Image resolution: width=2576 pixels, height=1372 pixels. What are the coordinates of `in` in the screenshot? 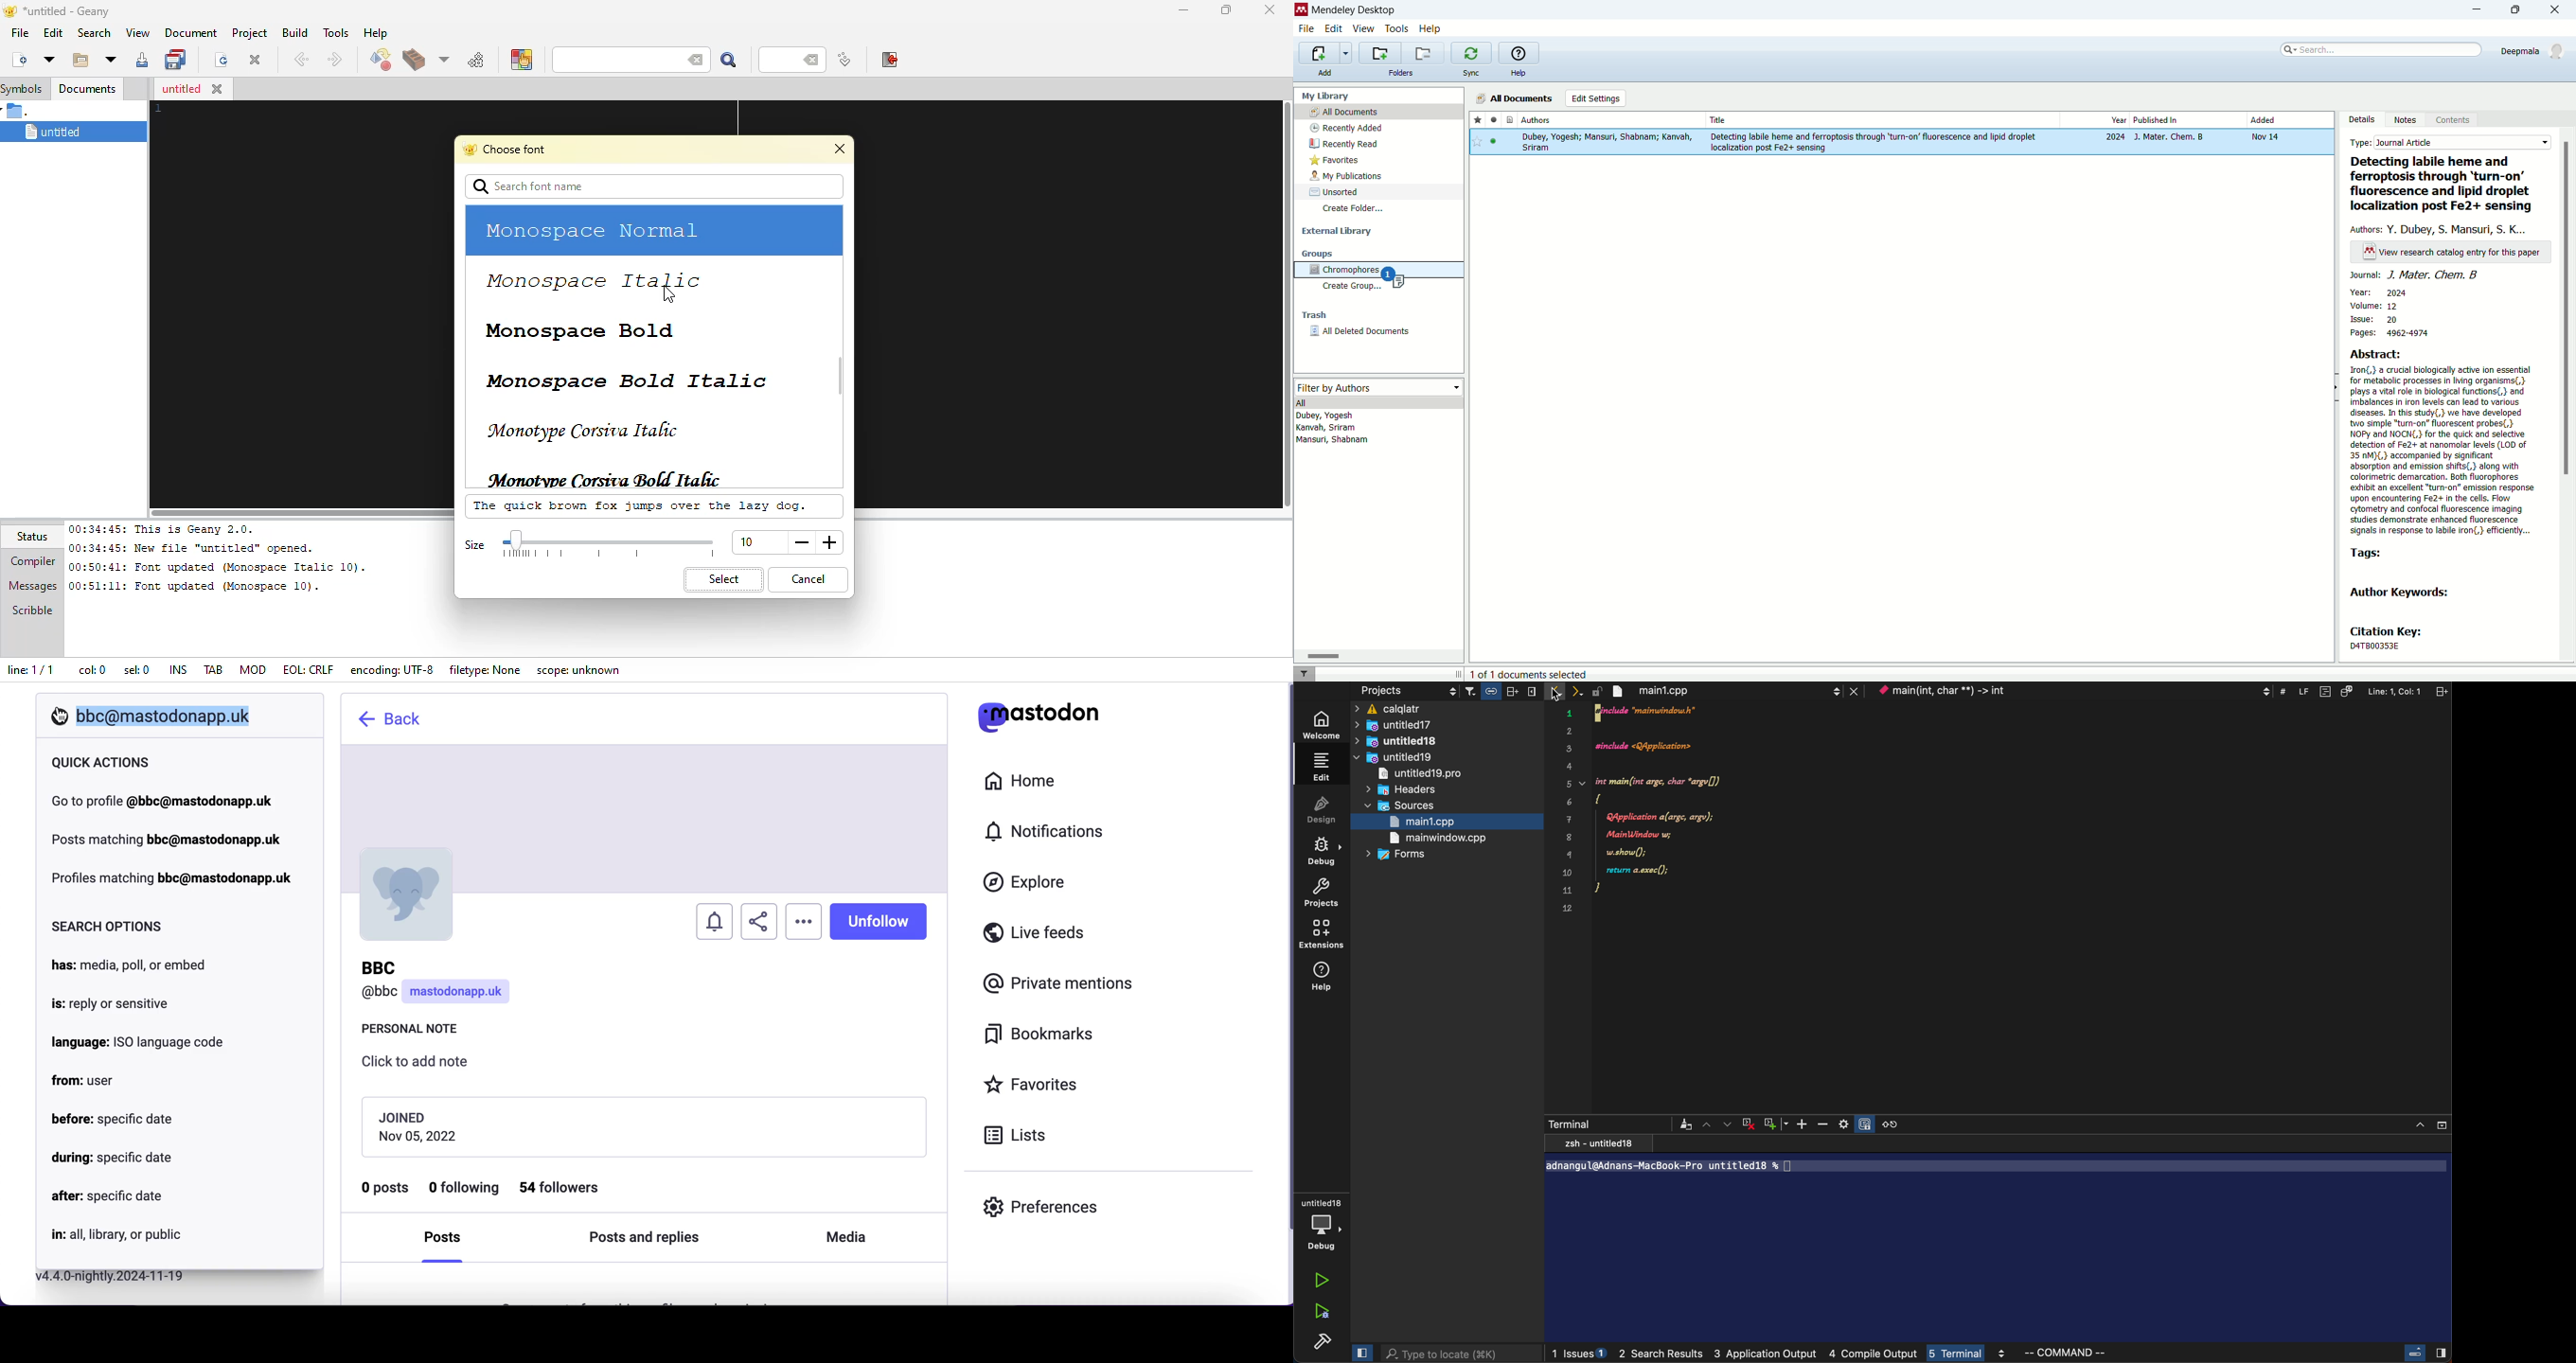 It's located at (115, 1236).